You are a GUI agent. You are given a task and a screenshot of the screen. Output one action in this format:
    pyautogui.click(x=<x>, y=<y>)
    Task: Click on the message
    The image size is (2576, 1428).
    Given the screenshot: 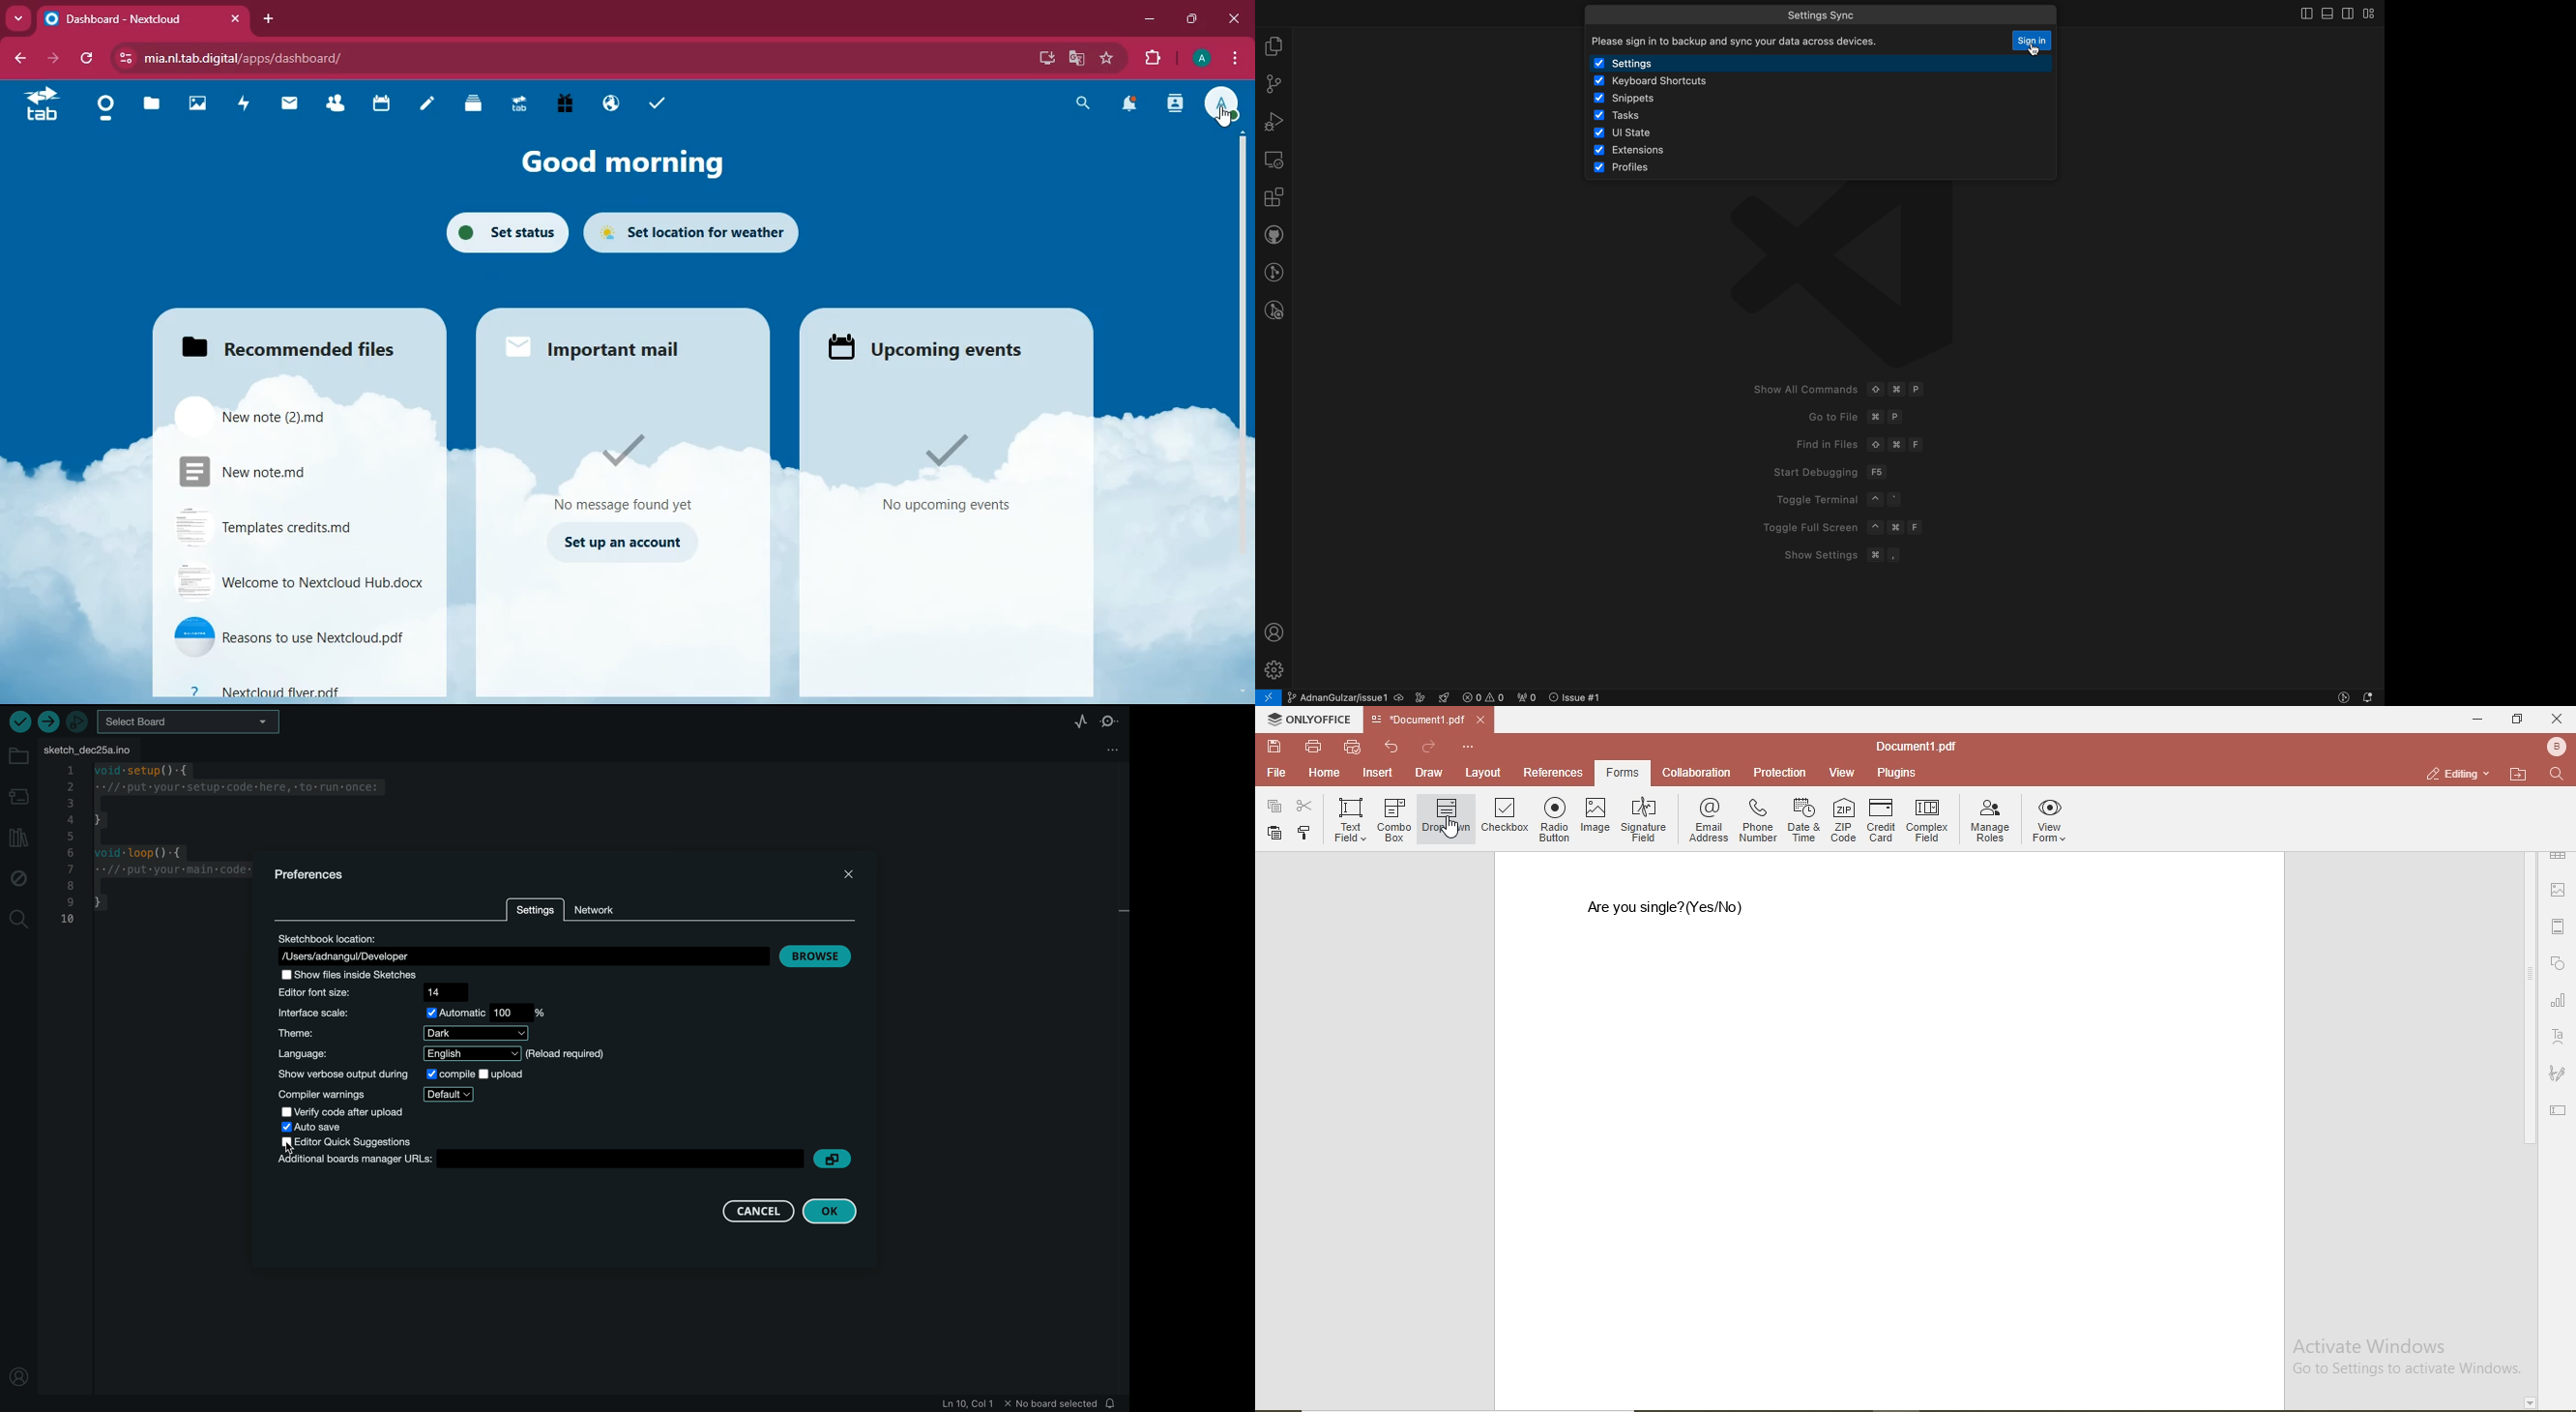 What is the action you would take?
    pyautogui.click(x=636, y=466)
    